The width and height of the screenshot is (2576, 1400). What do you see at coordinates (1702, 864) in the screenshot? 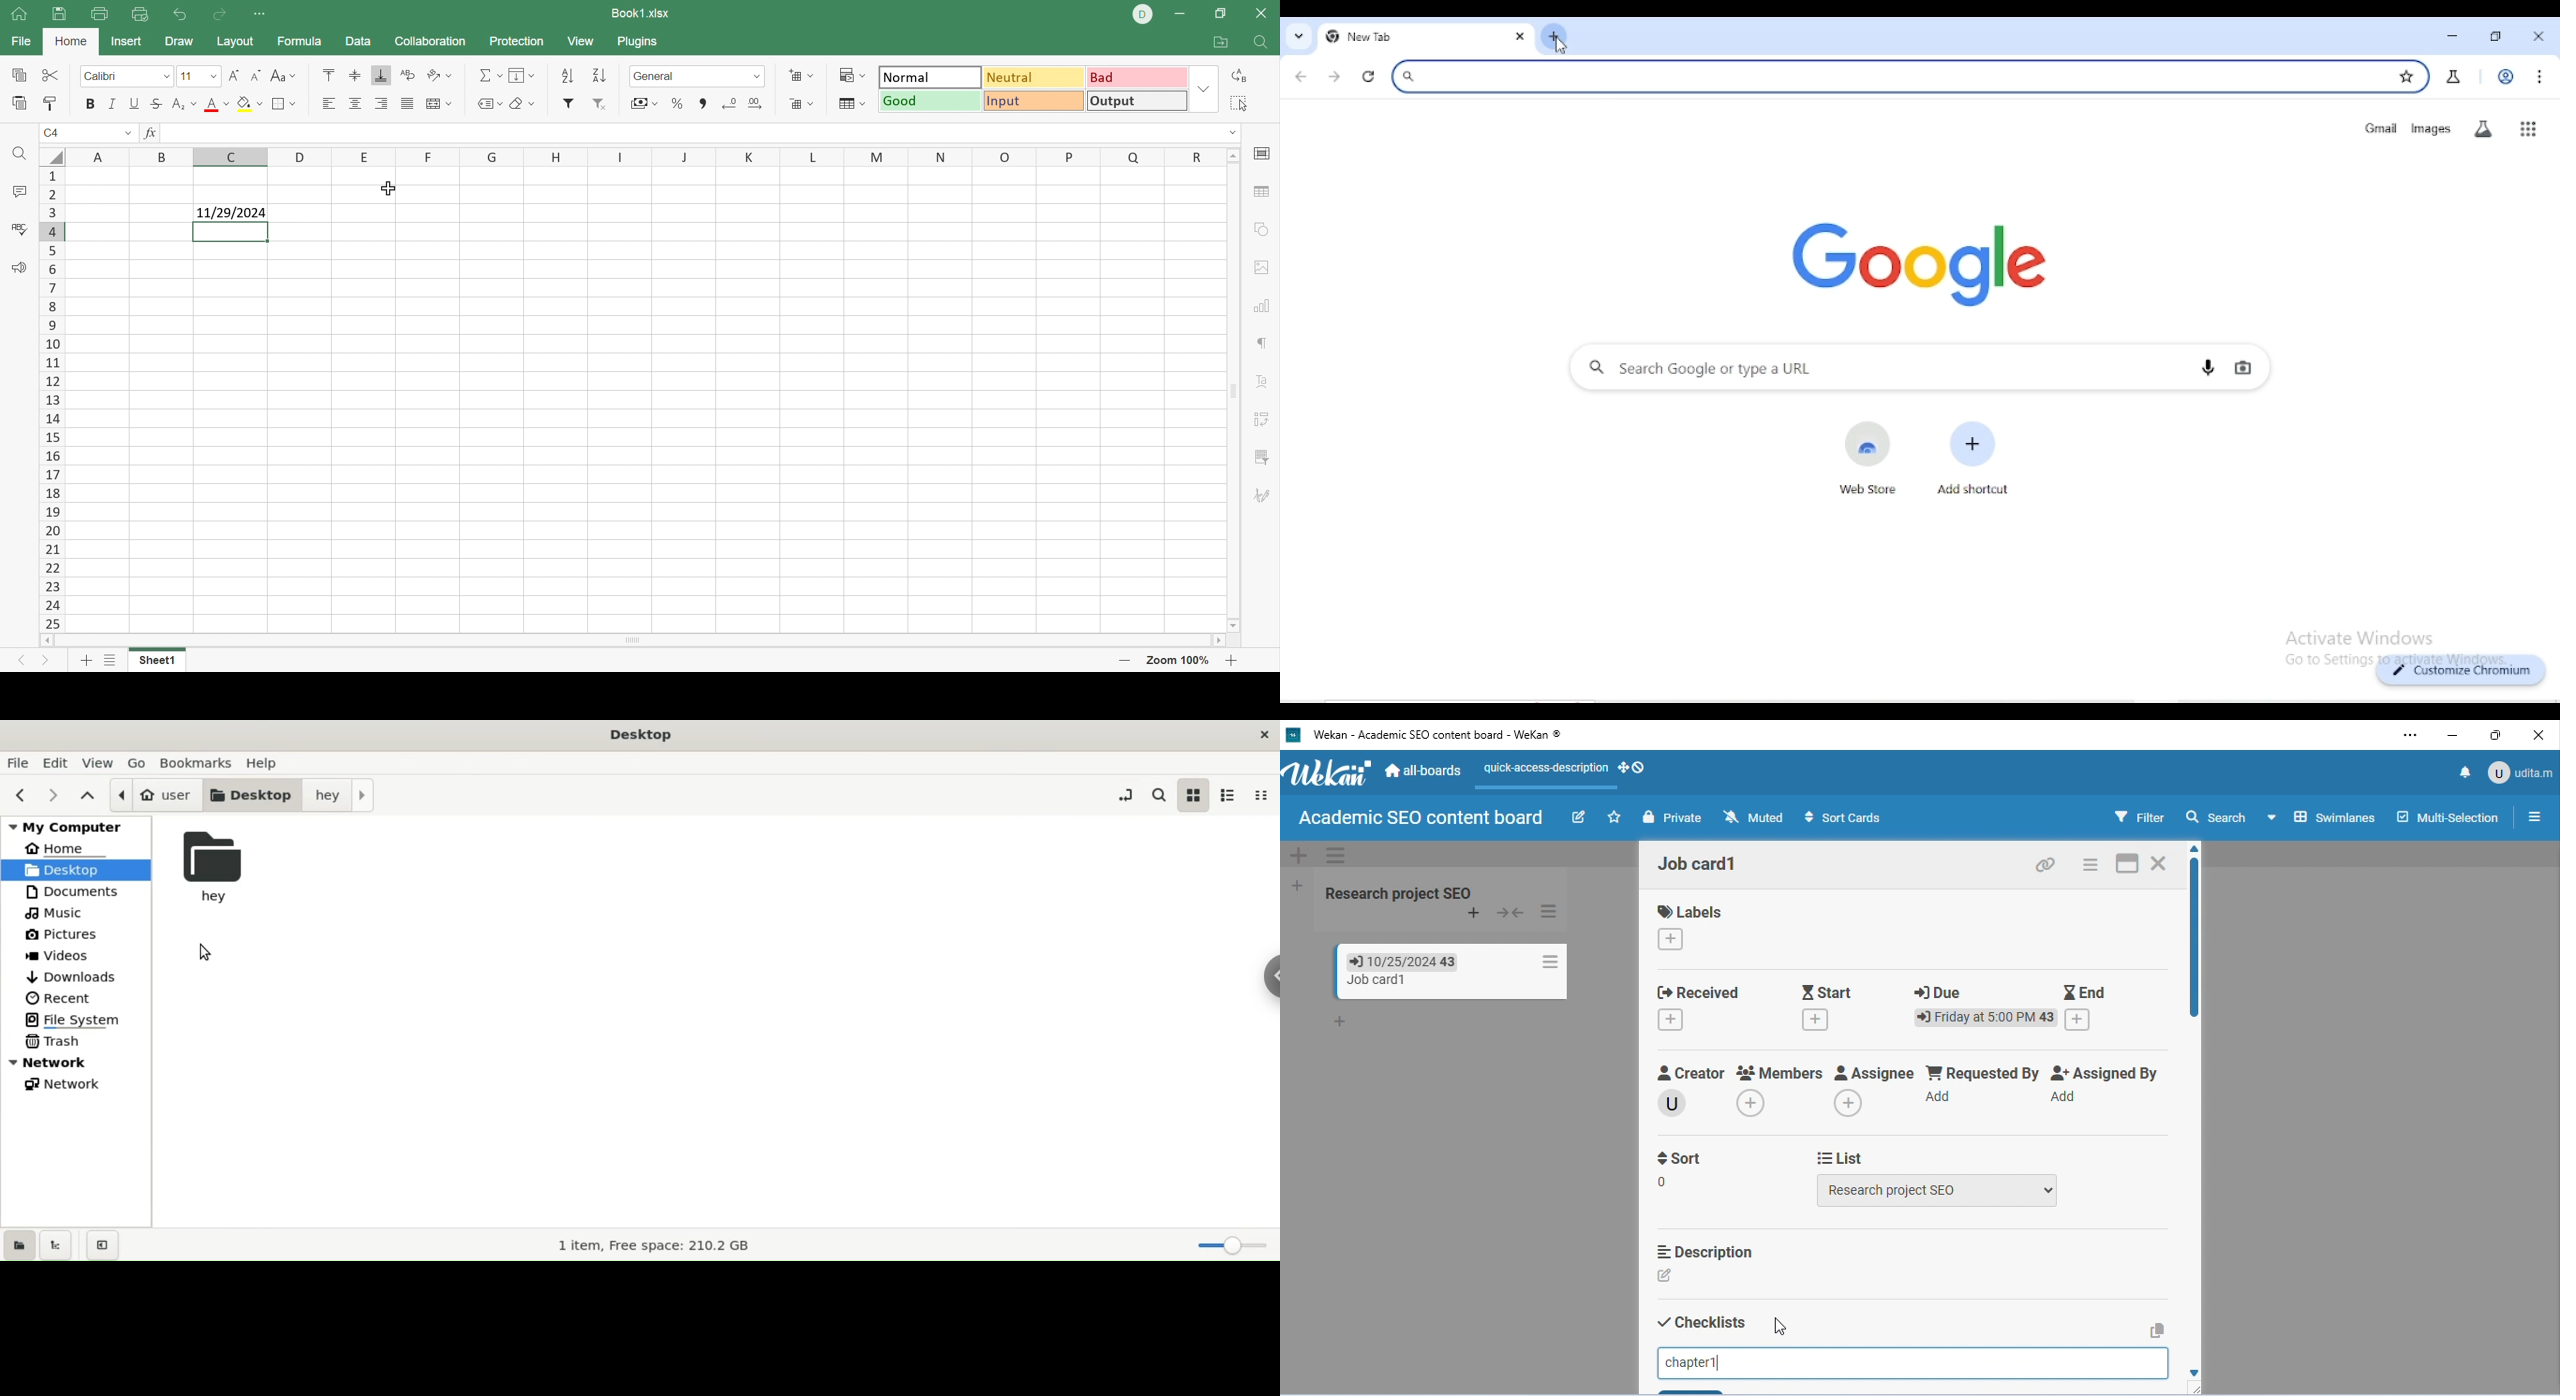
I see `card name` at bounding box center [1702, 864].